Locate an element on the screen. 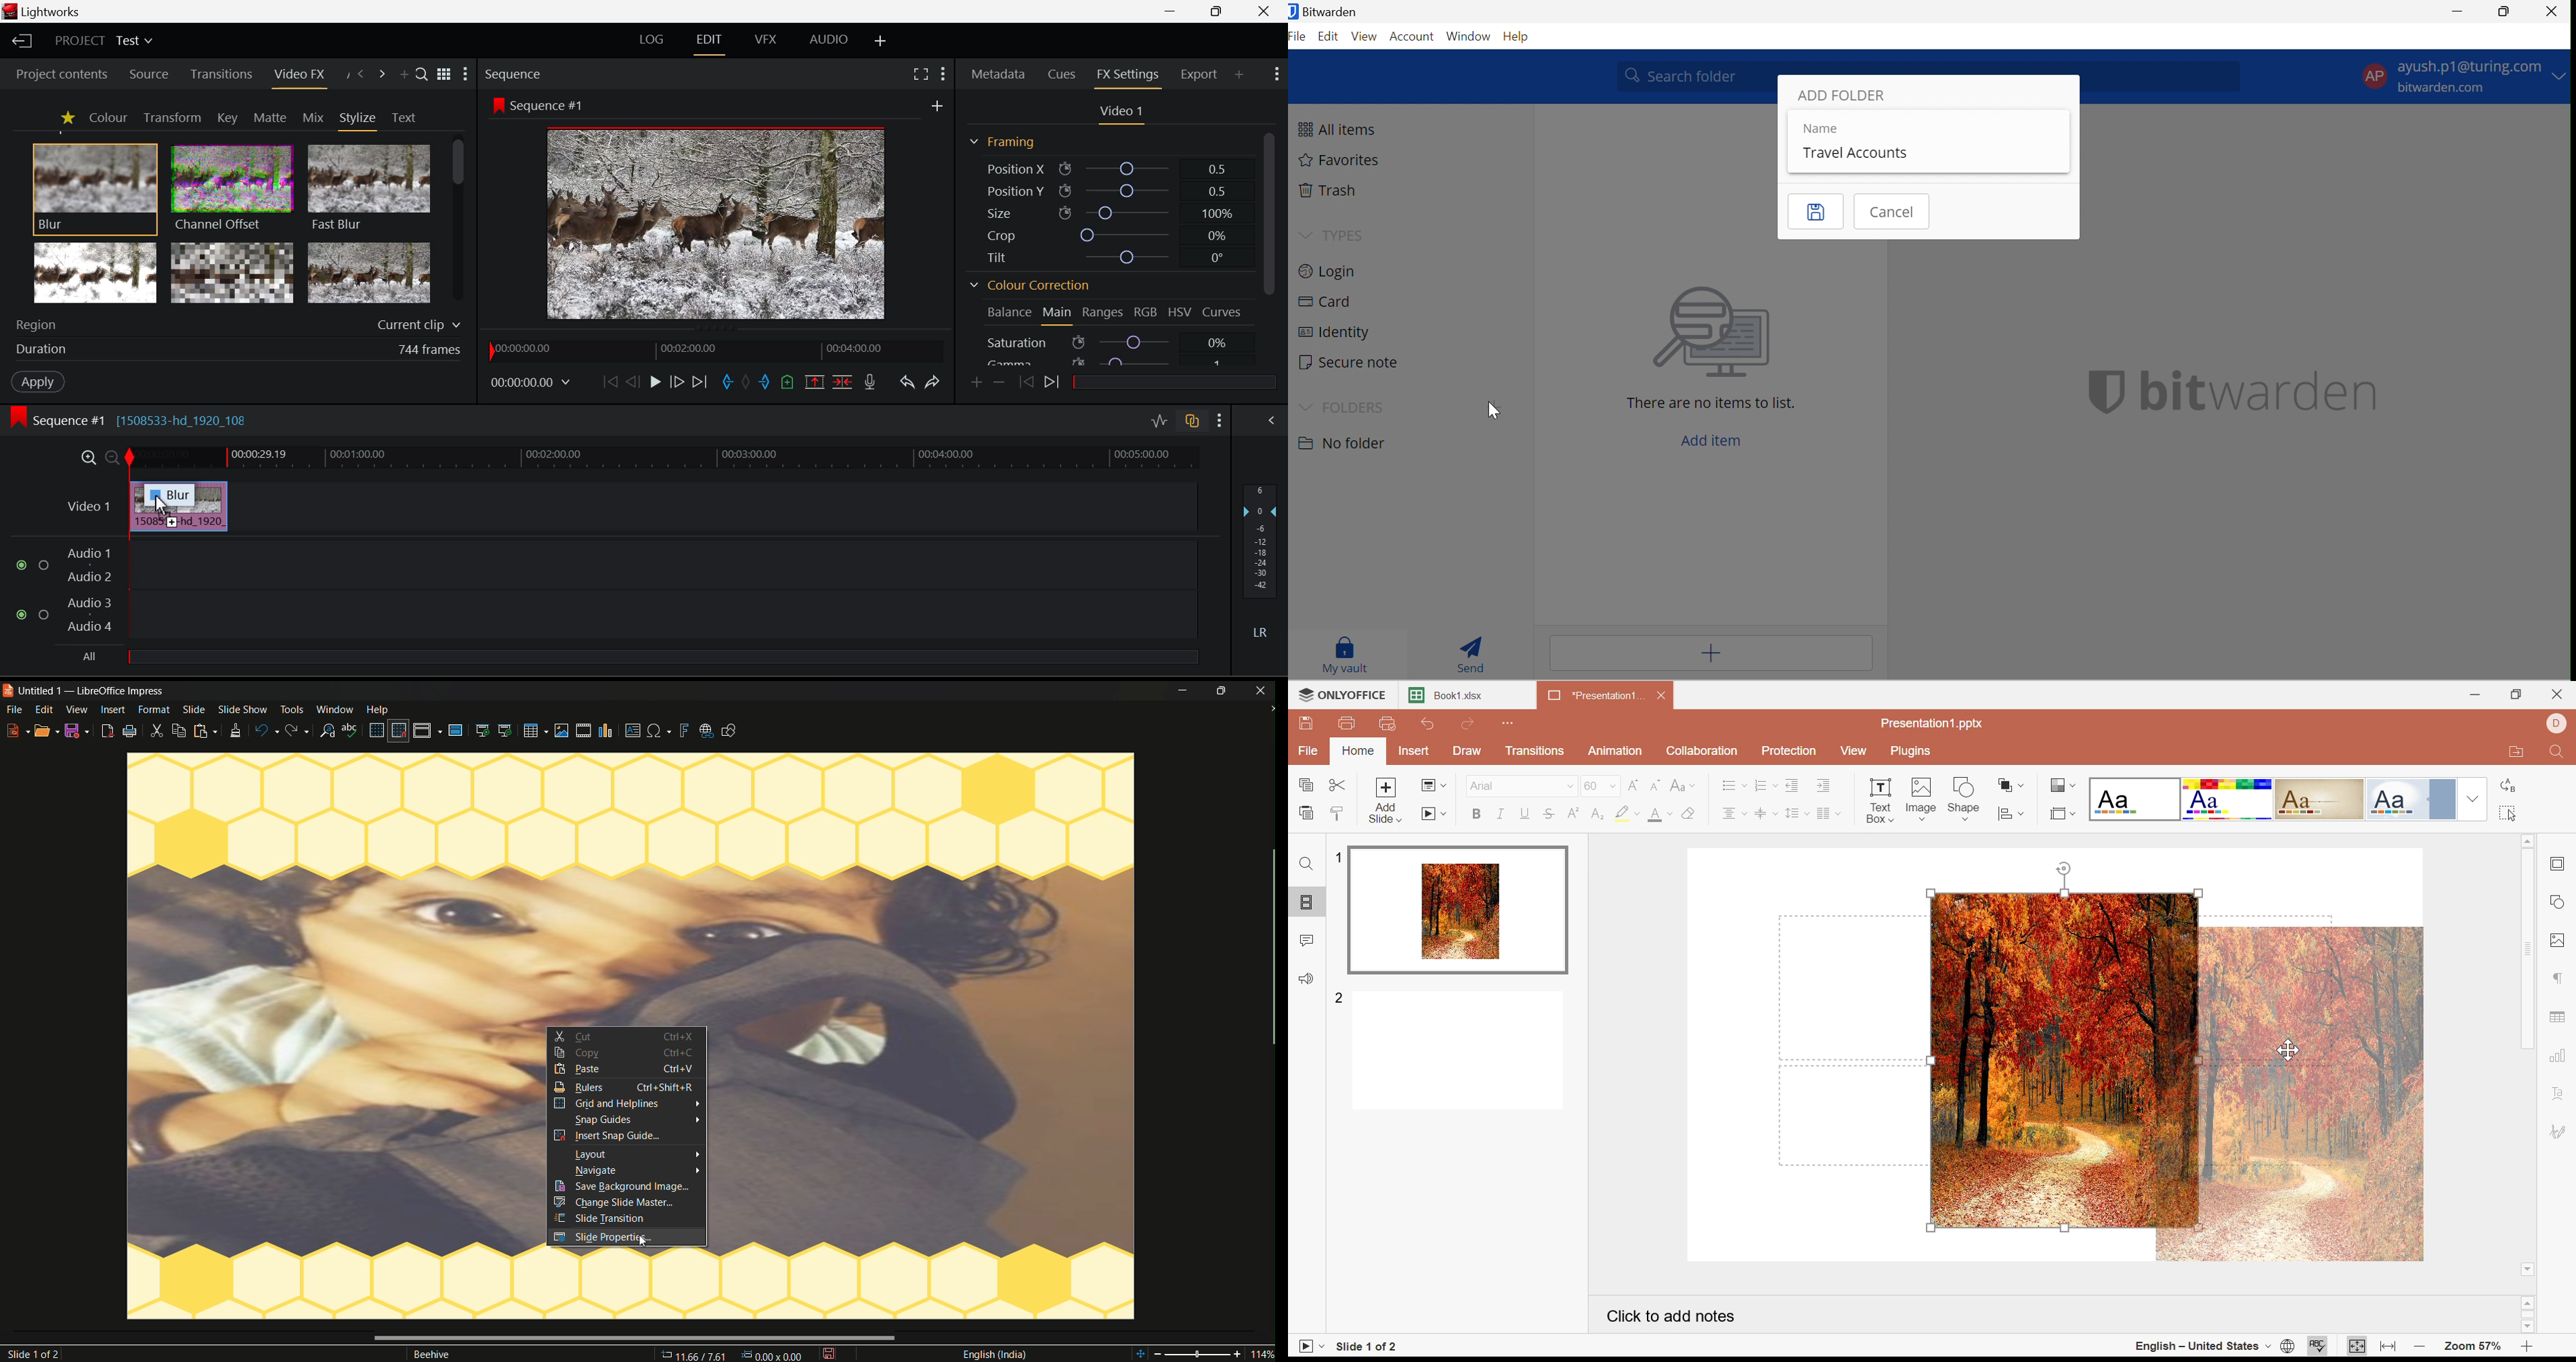 The width and height of the screenshot is (2576, 1372). 114% is located at coordinates (1203, 1352).